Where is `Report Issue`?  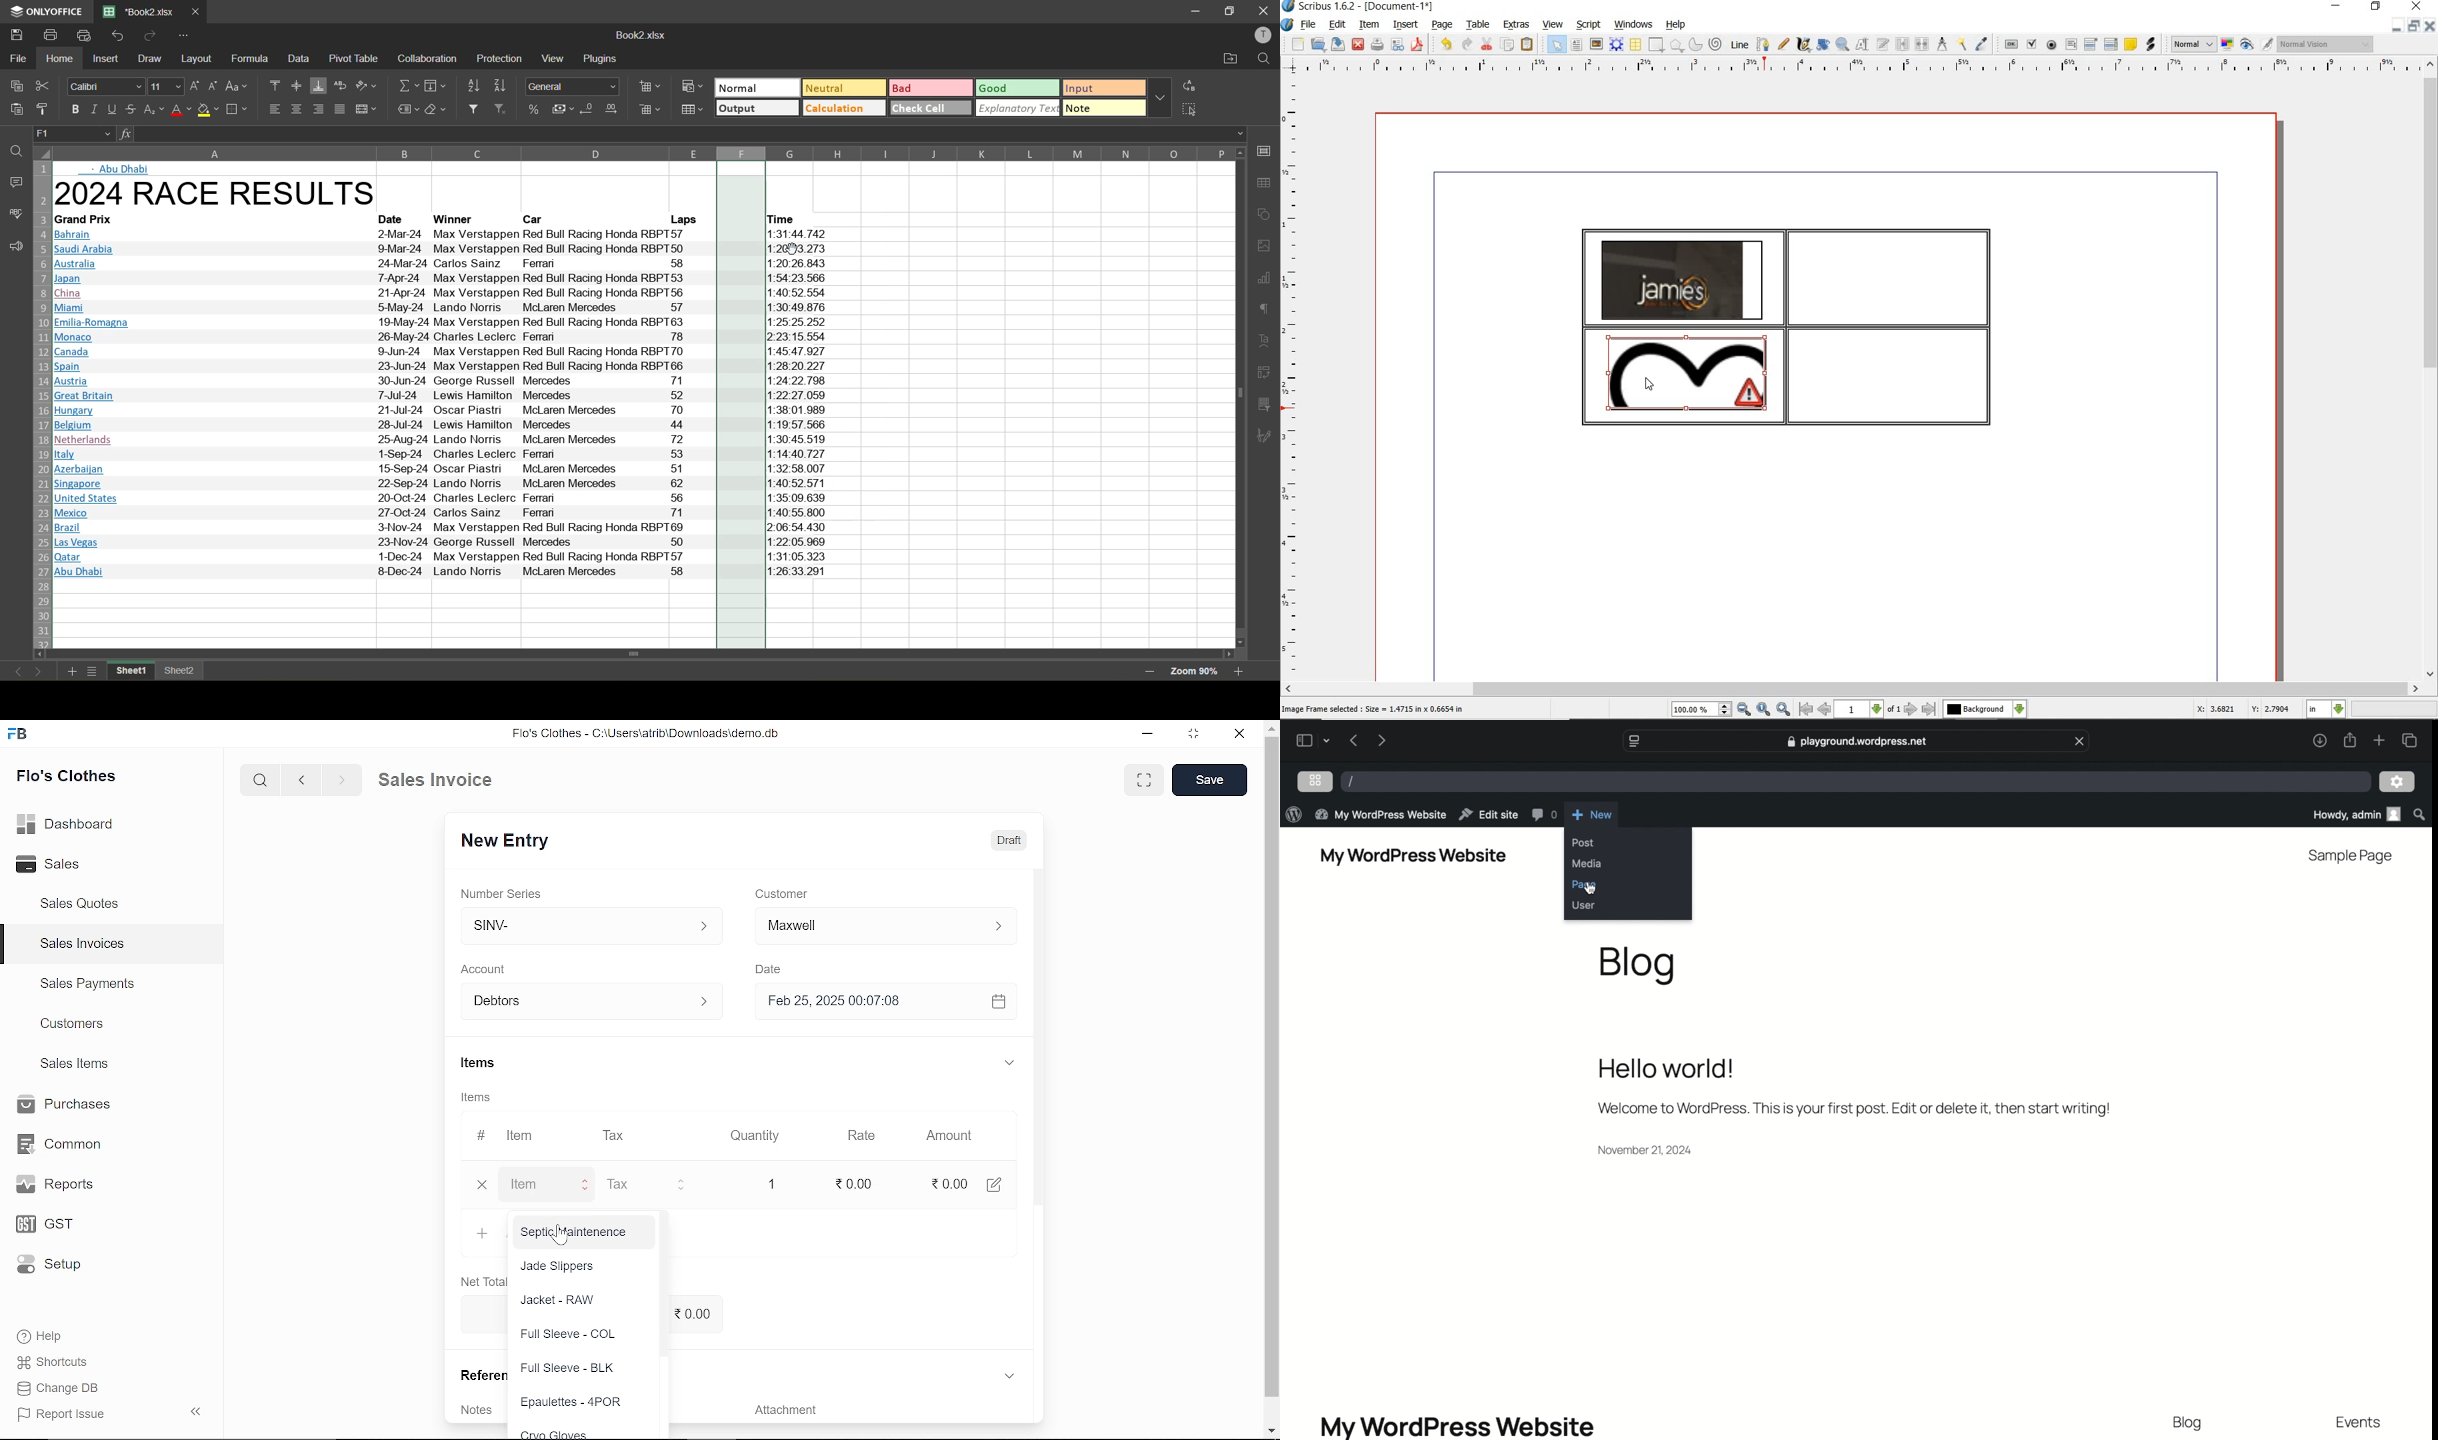
Report Issue is located at coordinates (61, 1413).